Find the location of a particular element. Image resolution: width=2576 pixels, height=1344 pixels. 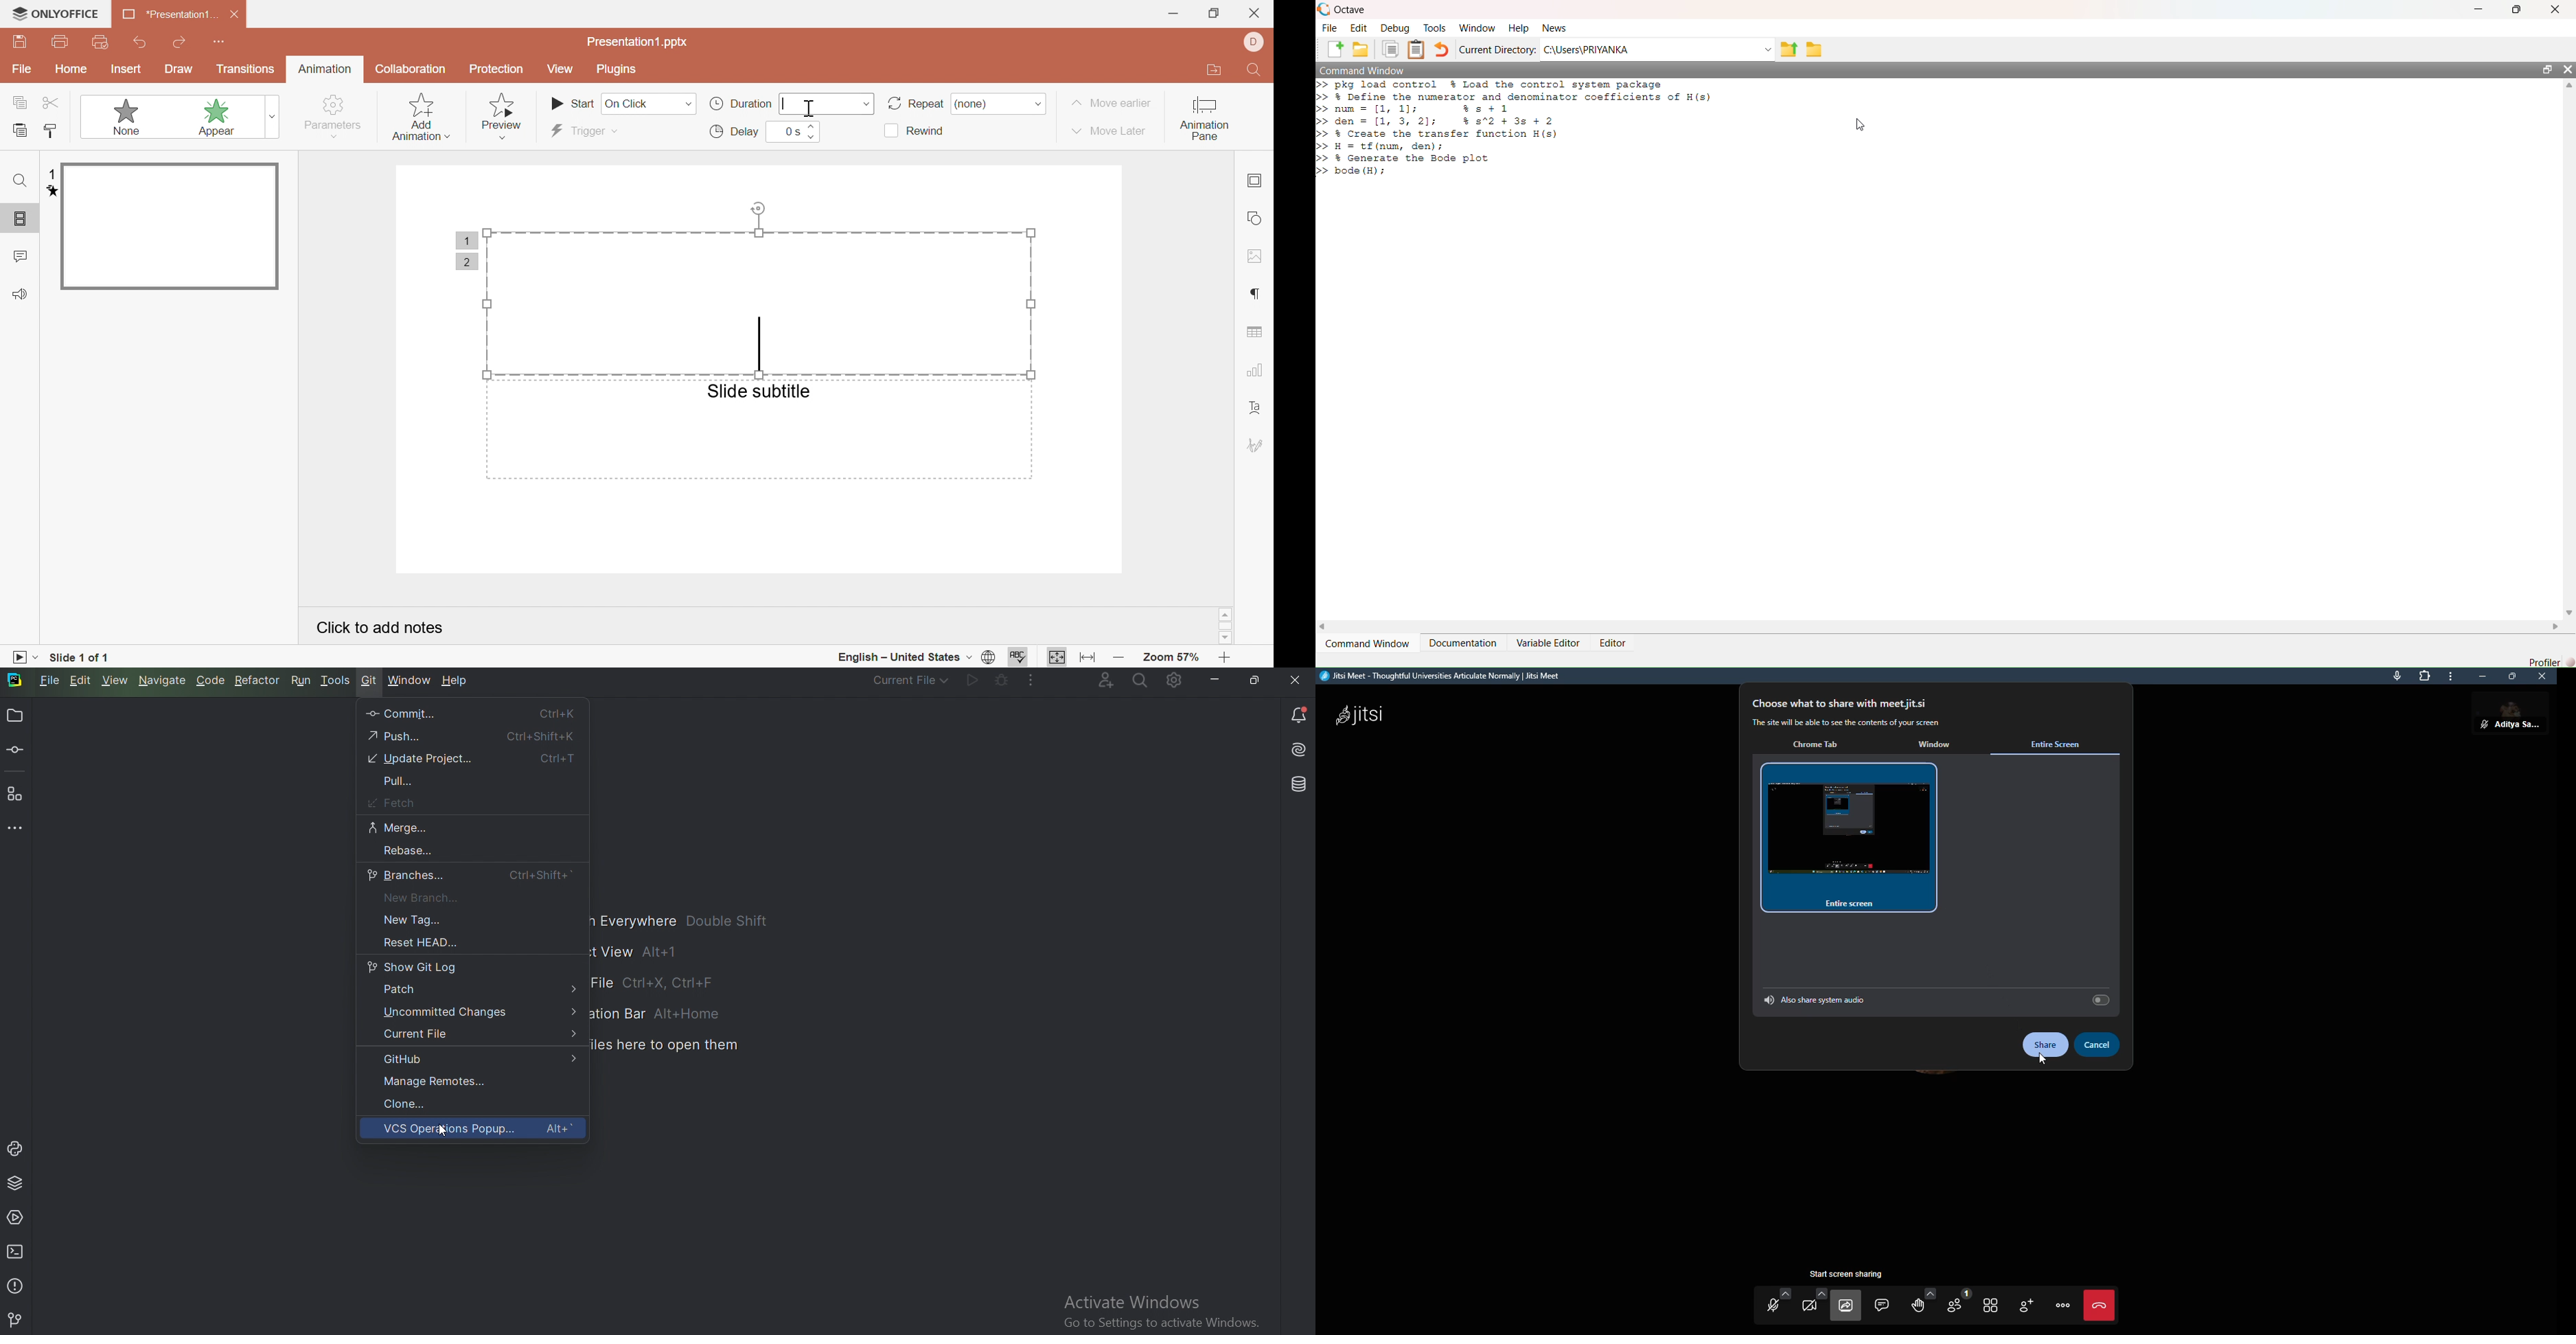

scroll down is located at coordinates (1226, 638).